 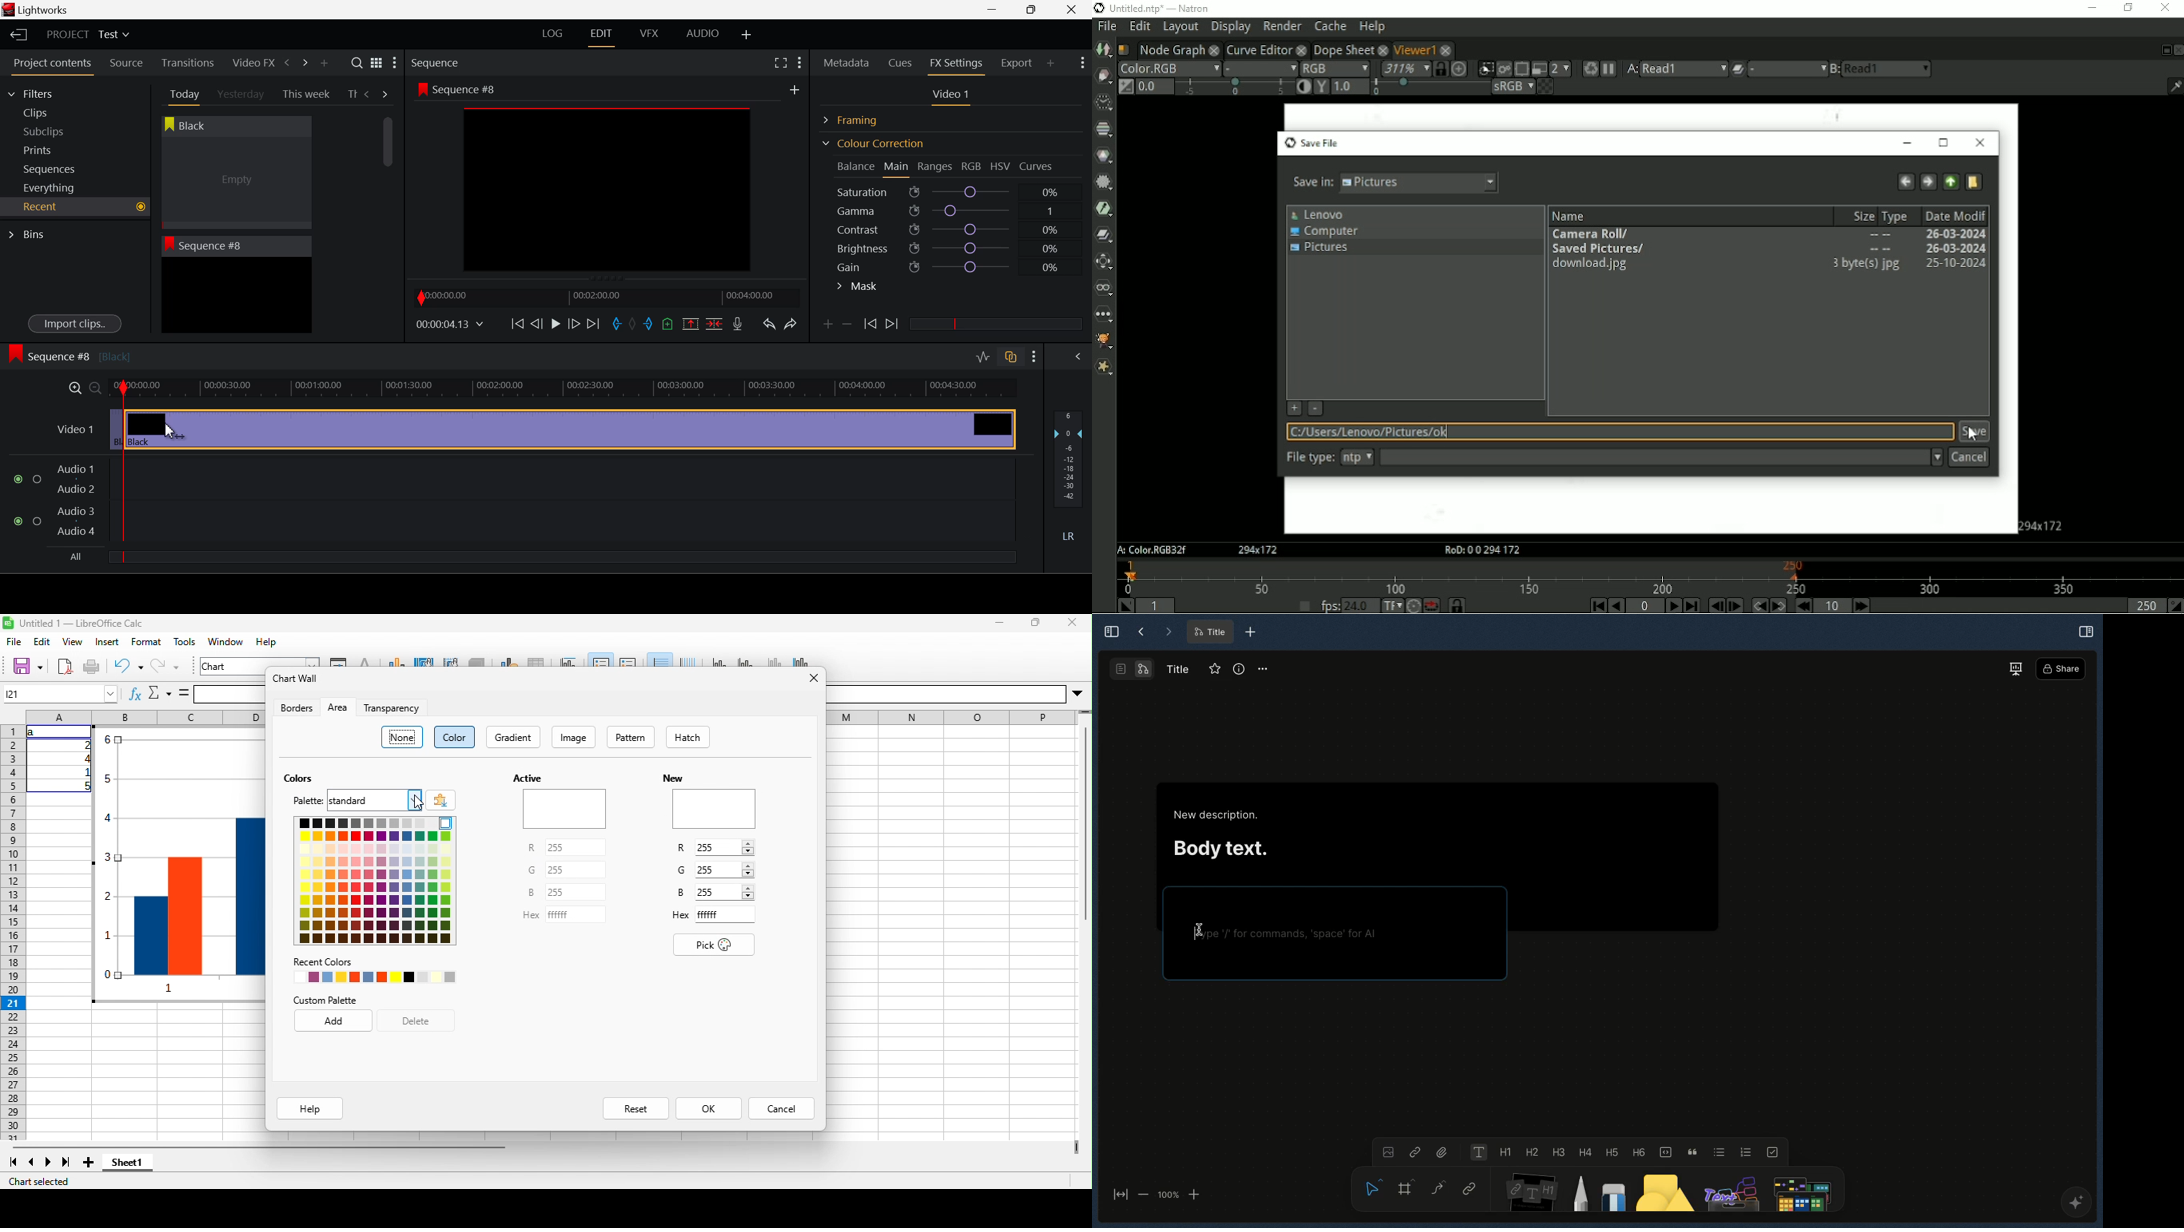 I want to click on Cues Panel, so click(x=901, y=61).